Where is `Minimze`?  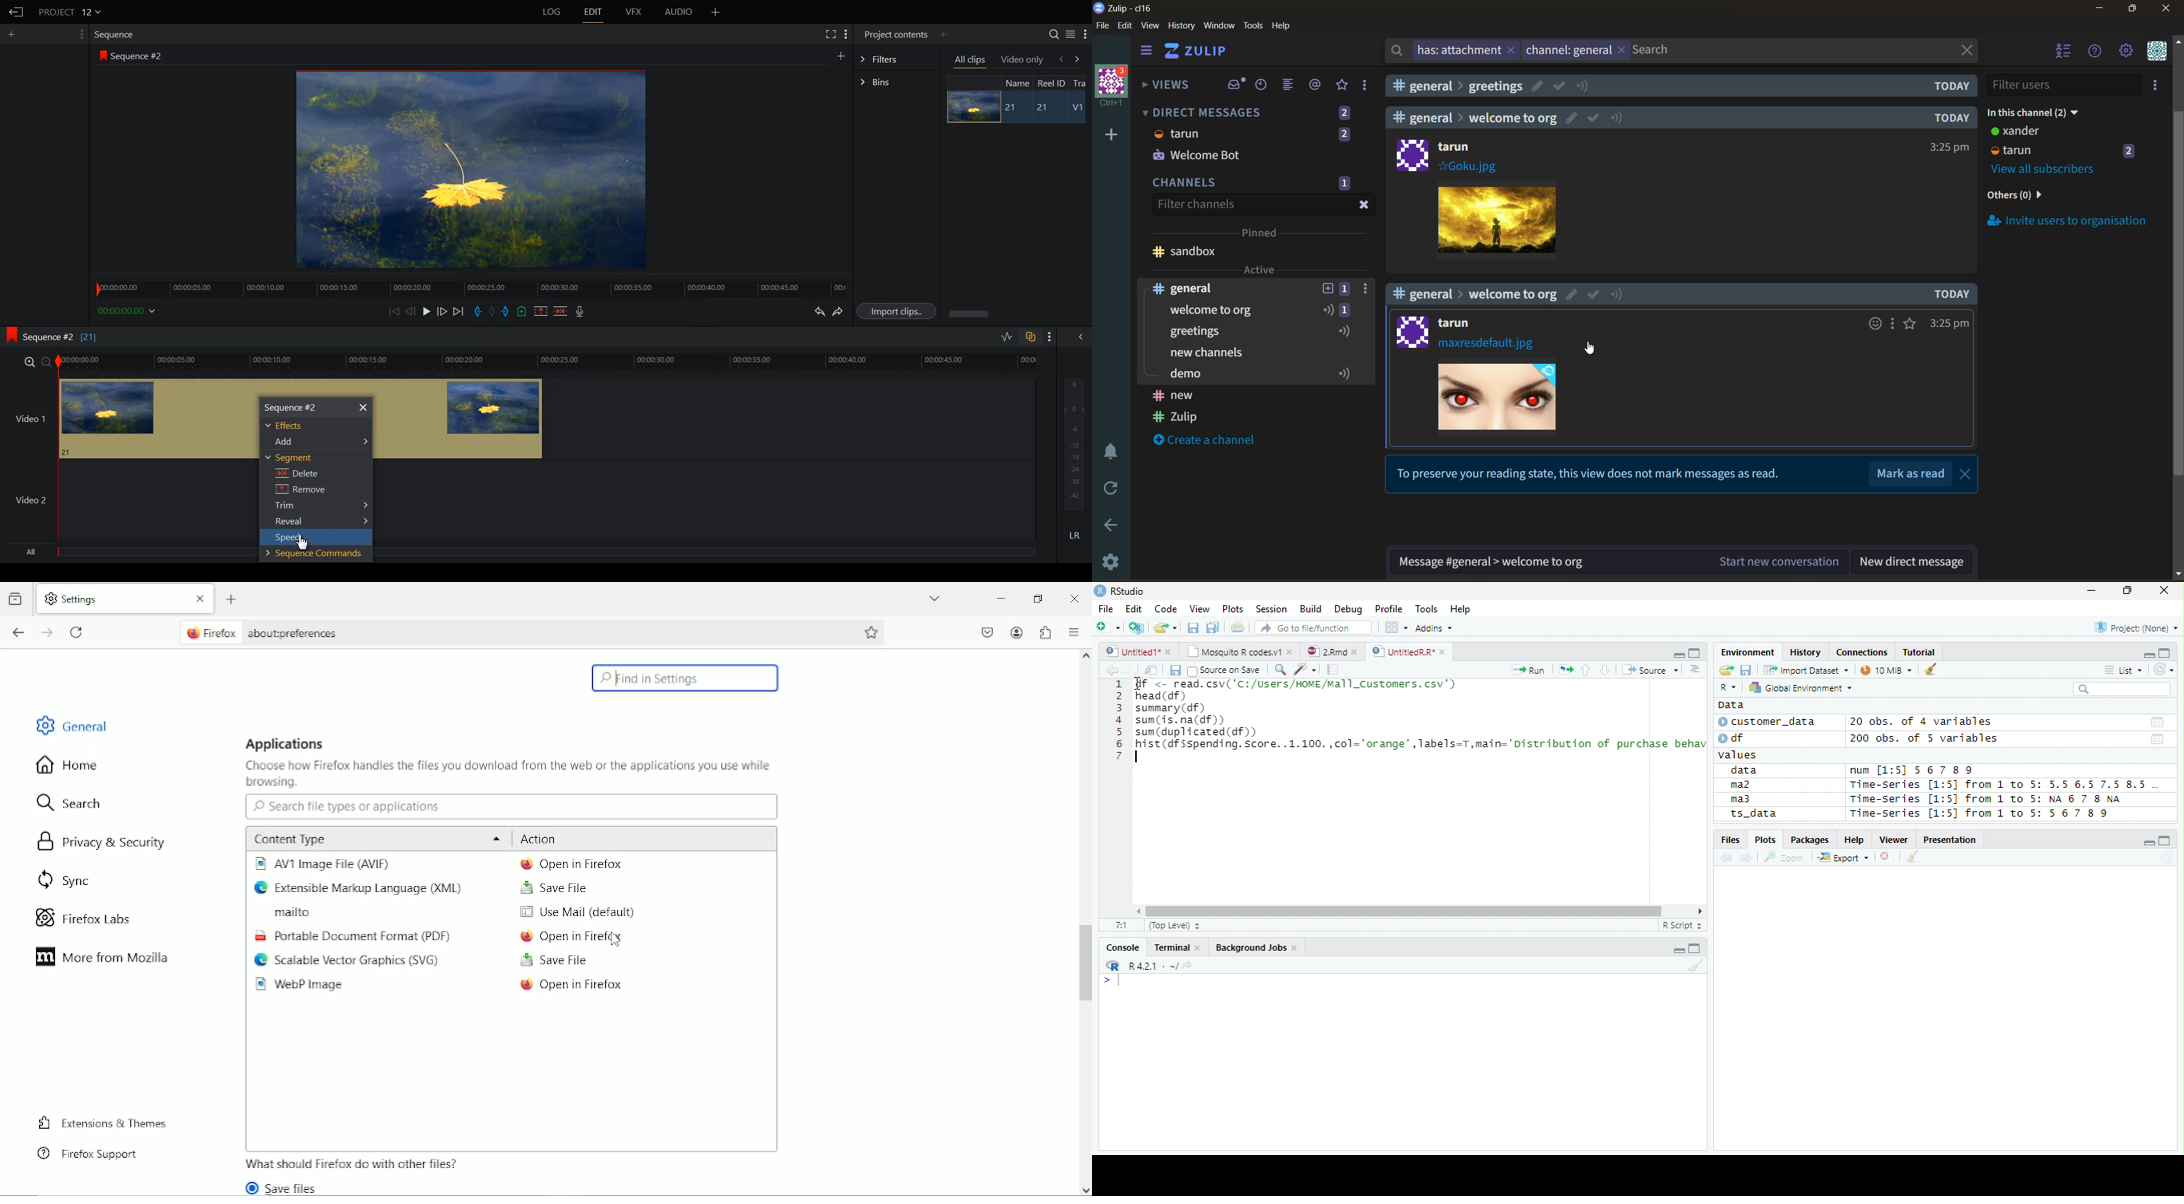
Minimze is located at coordinates (2147, 654).